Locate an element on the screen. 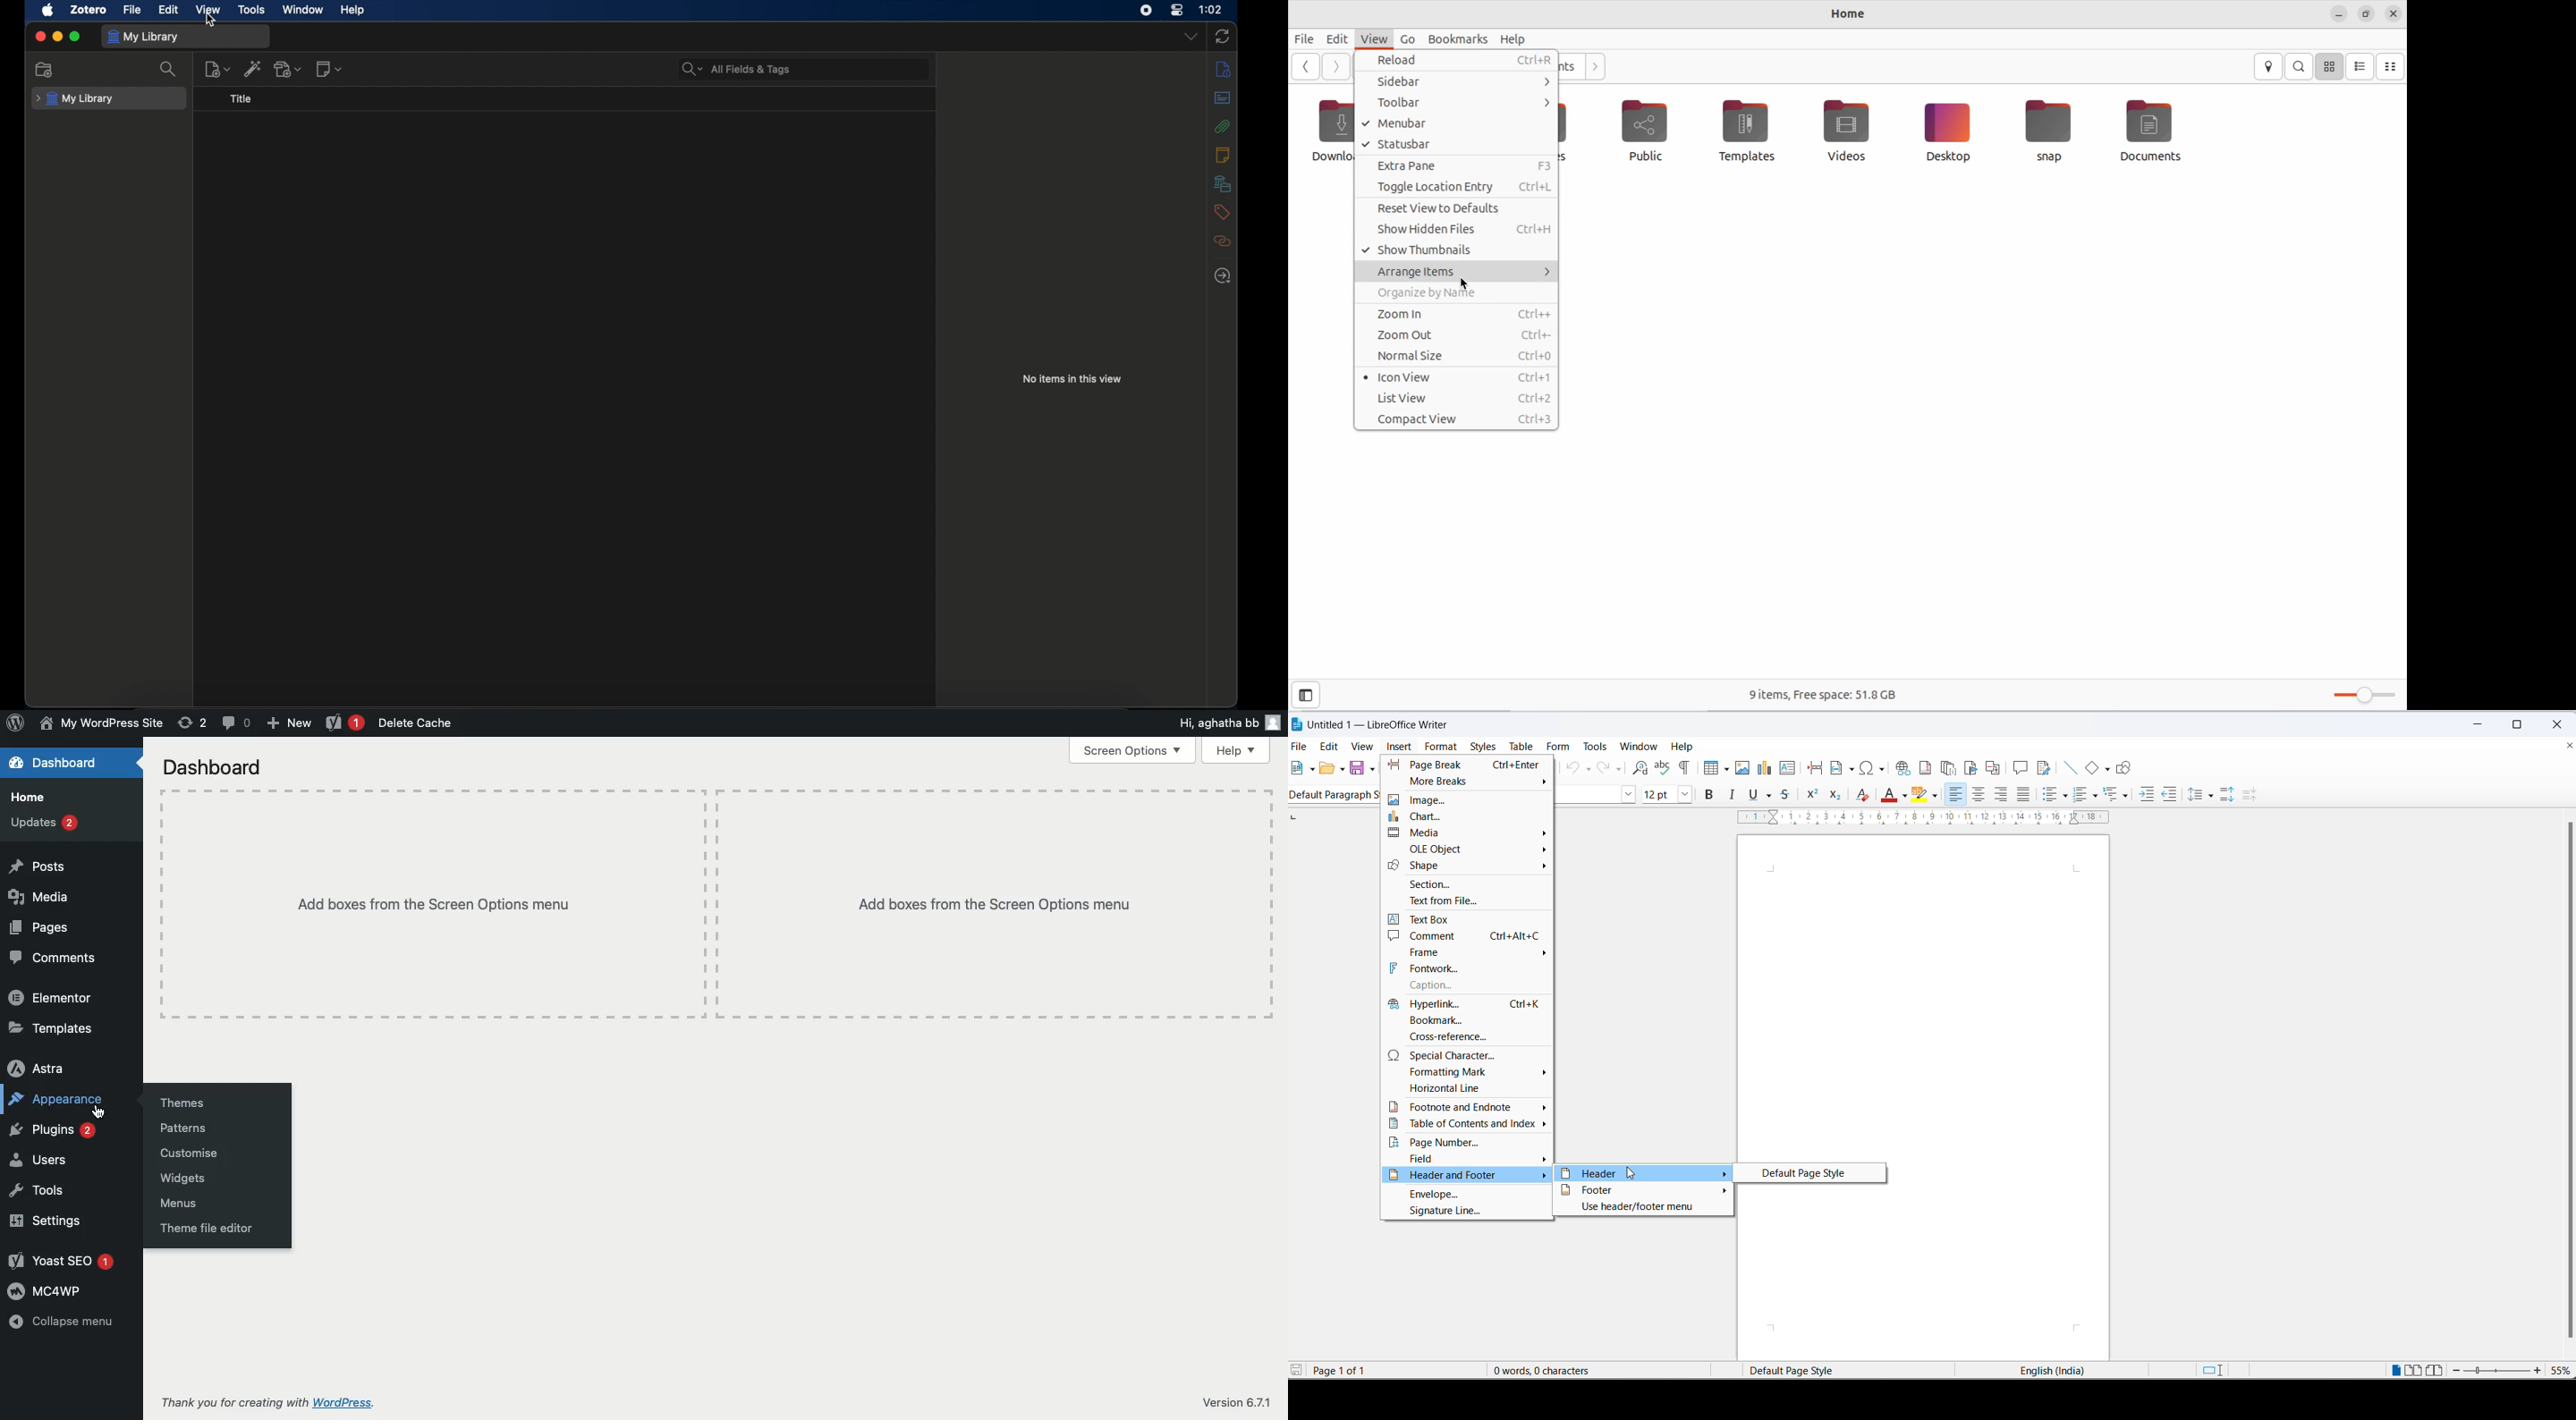 The image size is (2576, 1428). related is located at coordinates (1223, 241).